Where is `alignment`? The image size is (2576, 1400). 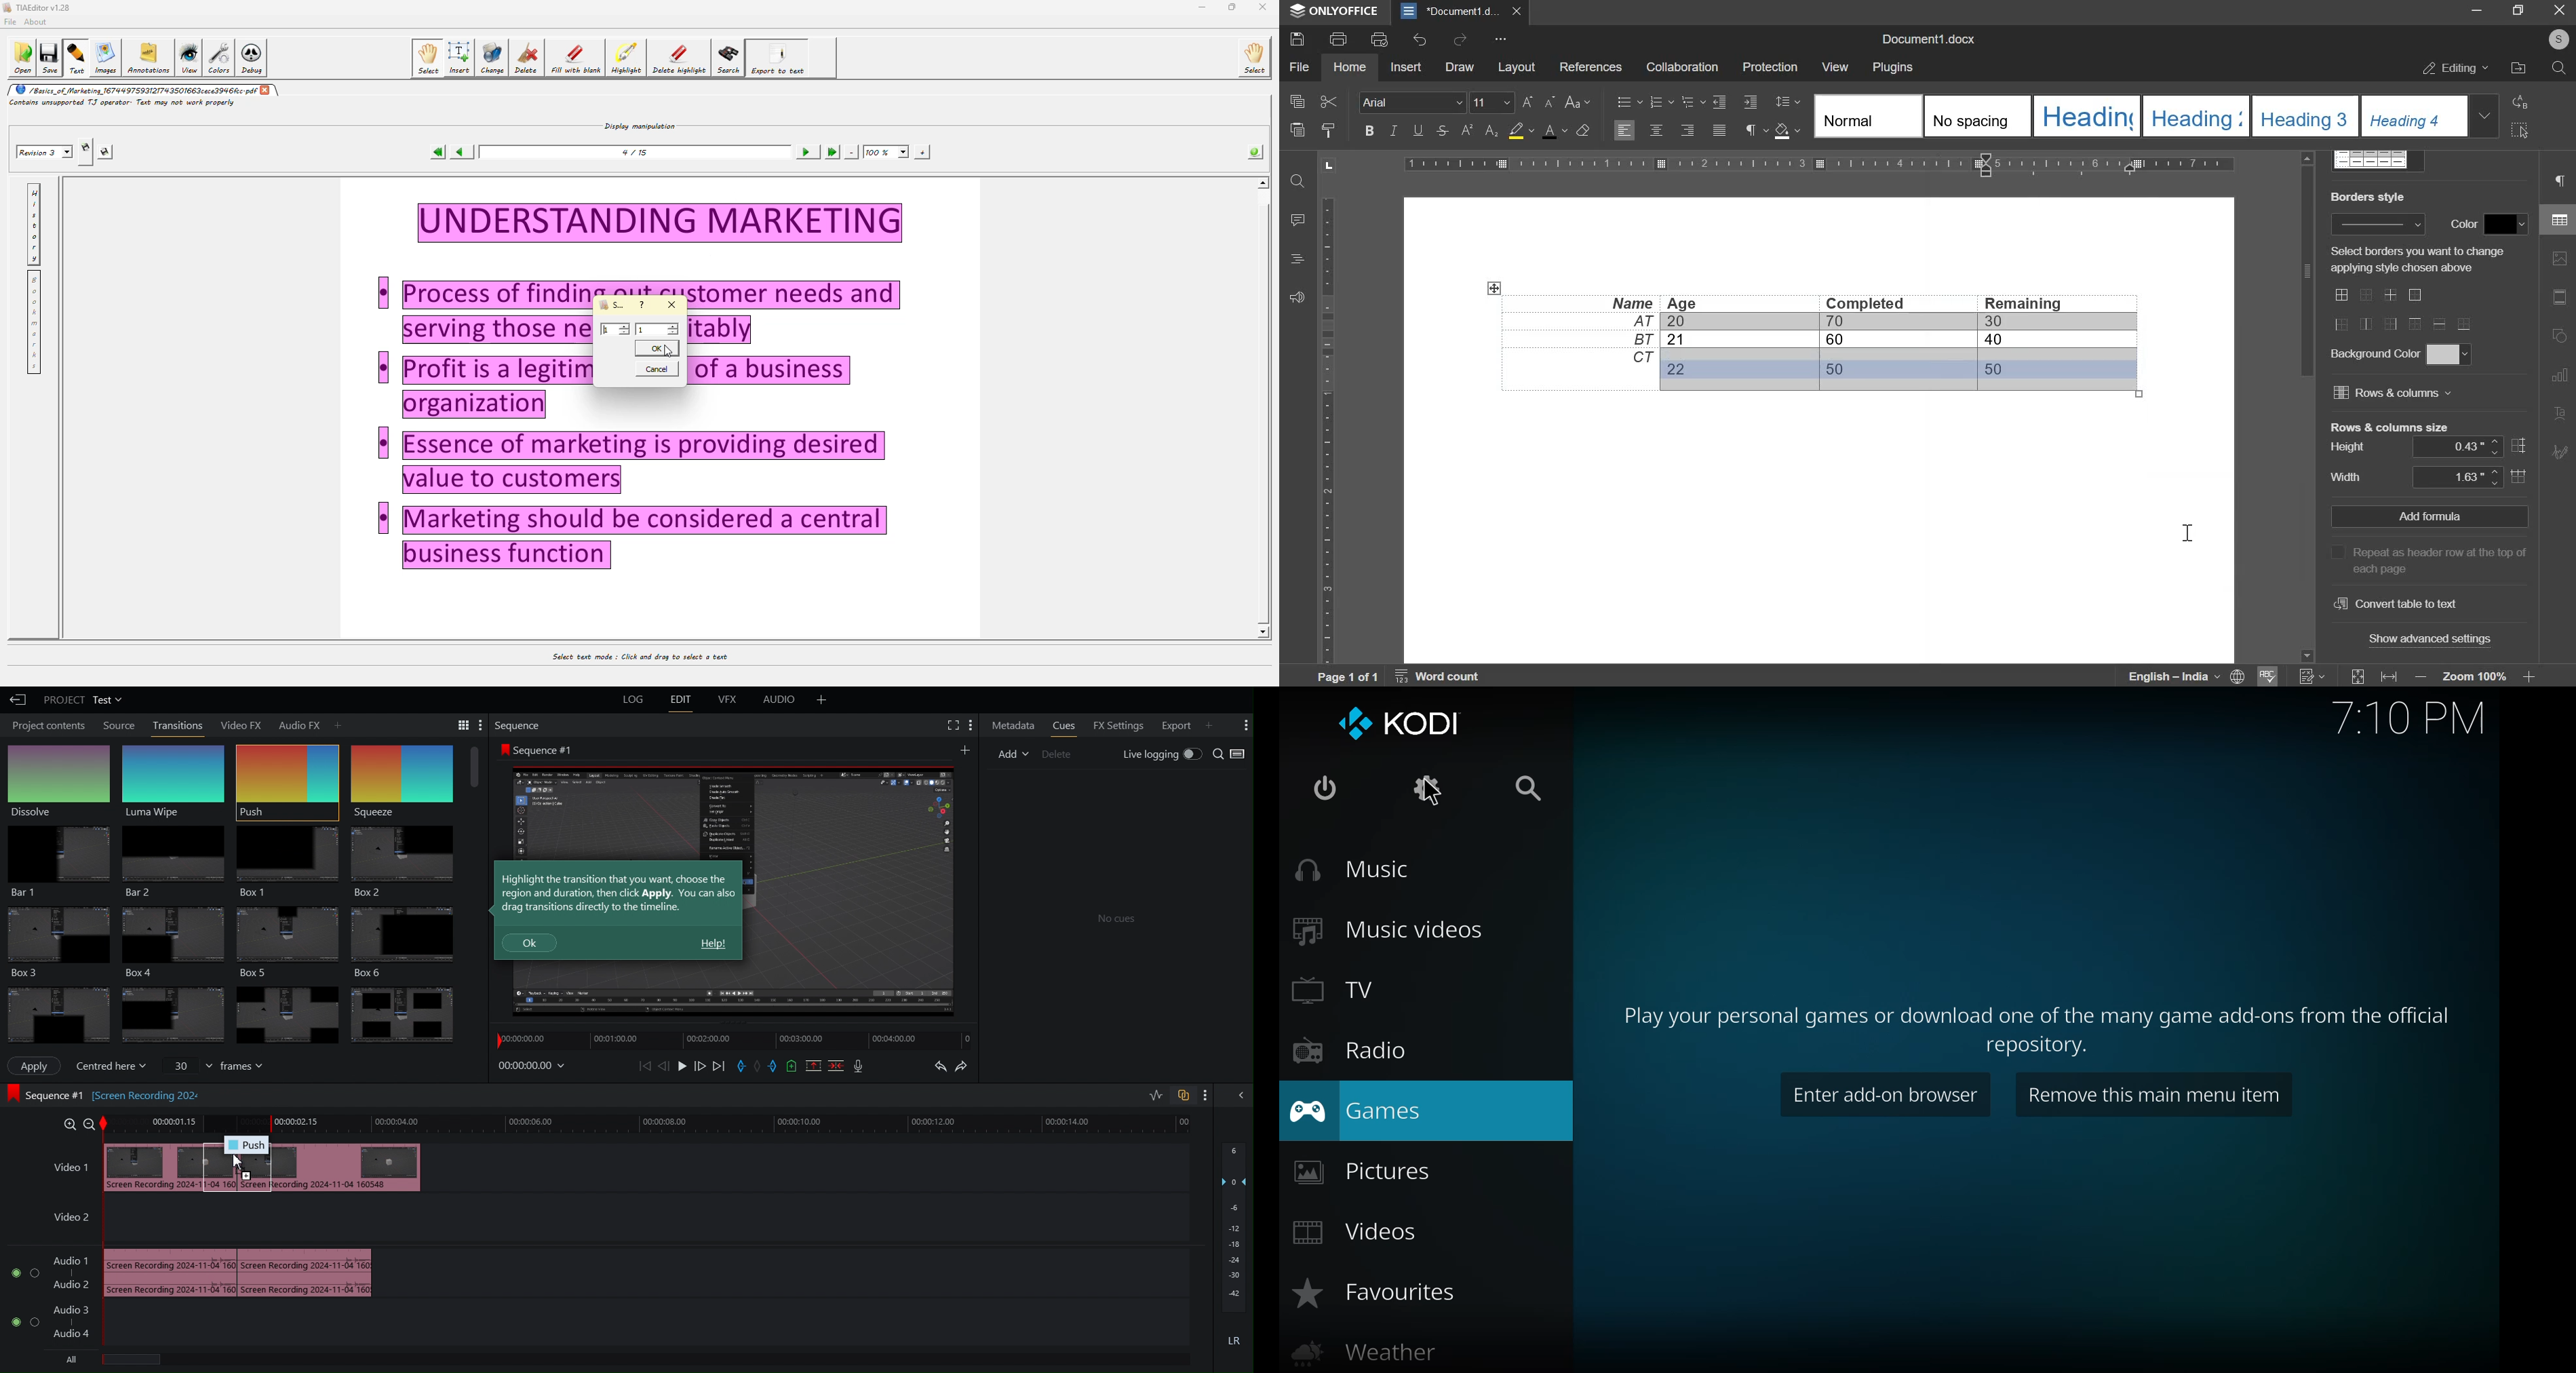
alignment is located at coordinates (1298, 260).